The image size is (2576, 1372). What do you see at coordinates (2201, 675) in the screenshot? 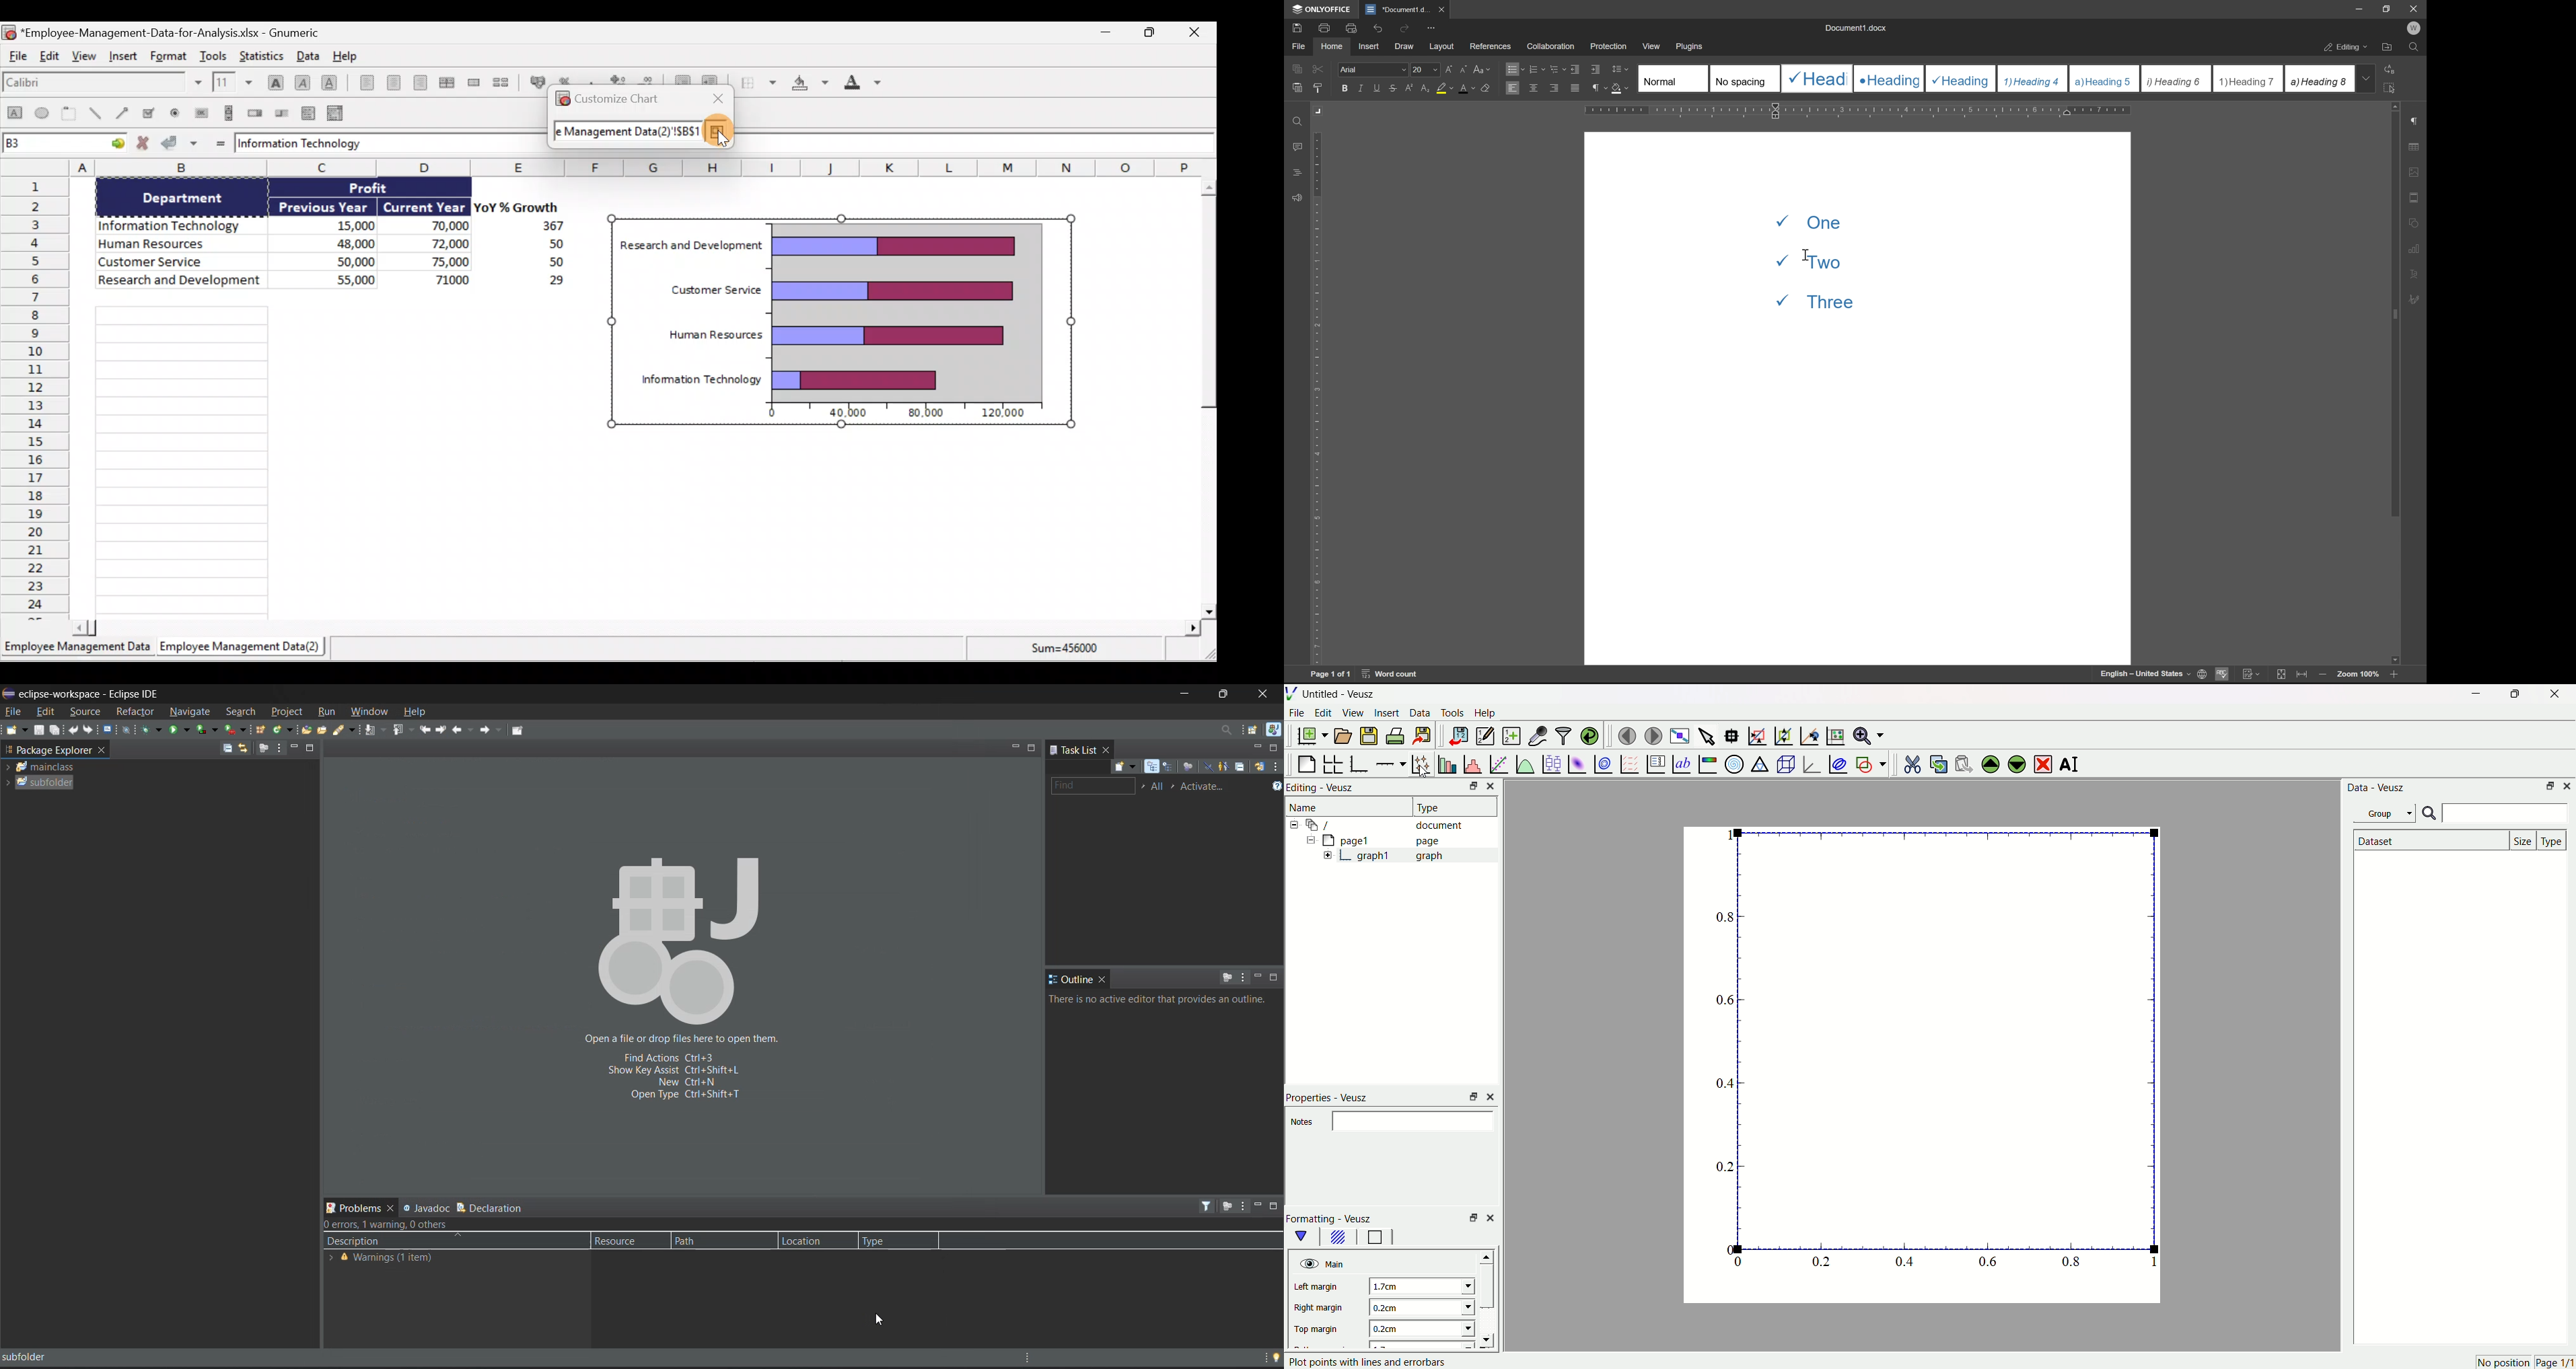
I see `set document language` at bounding box center [2201, 675].